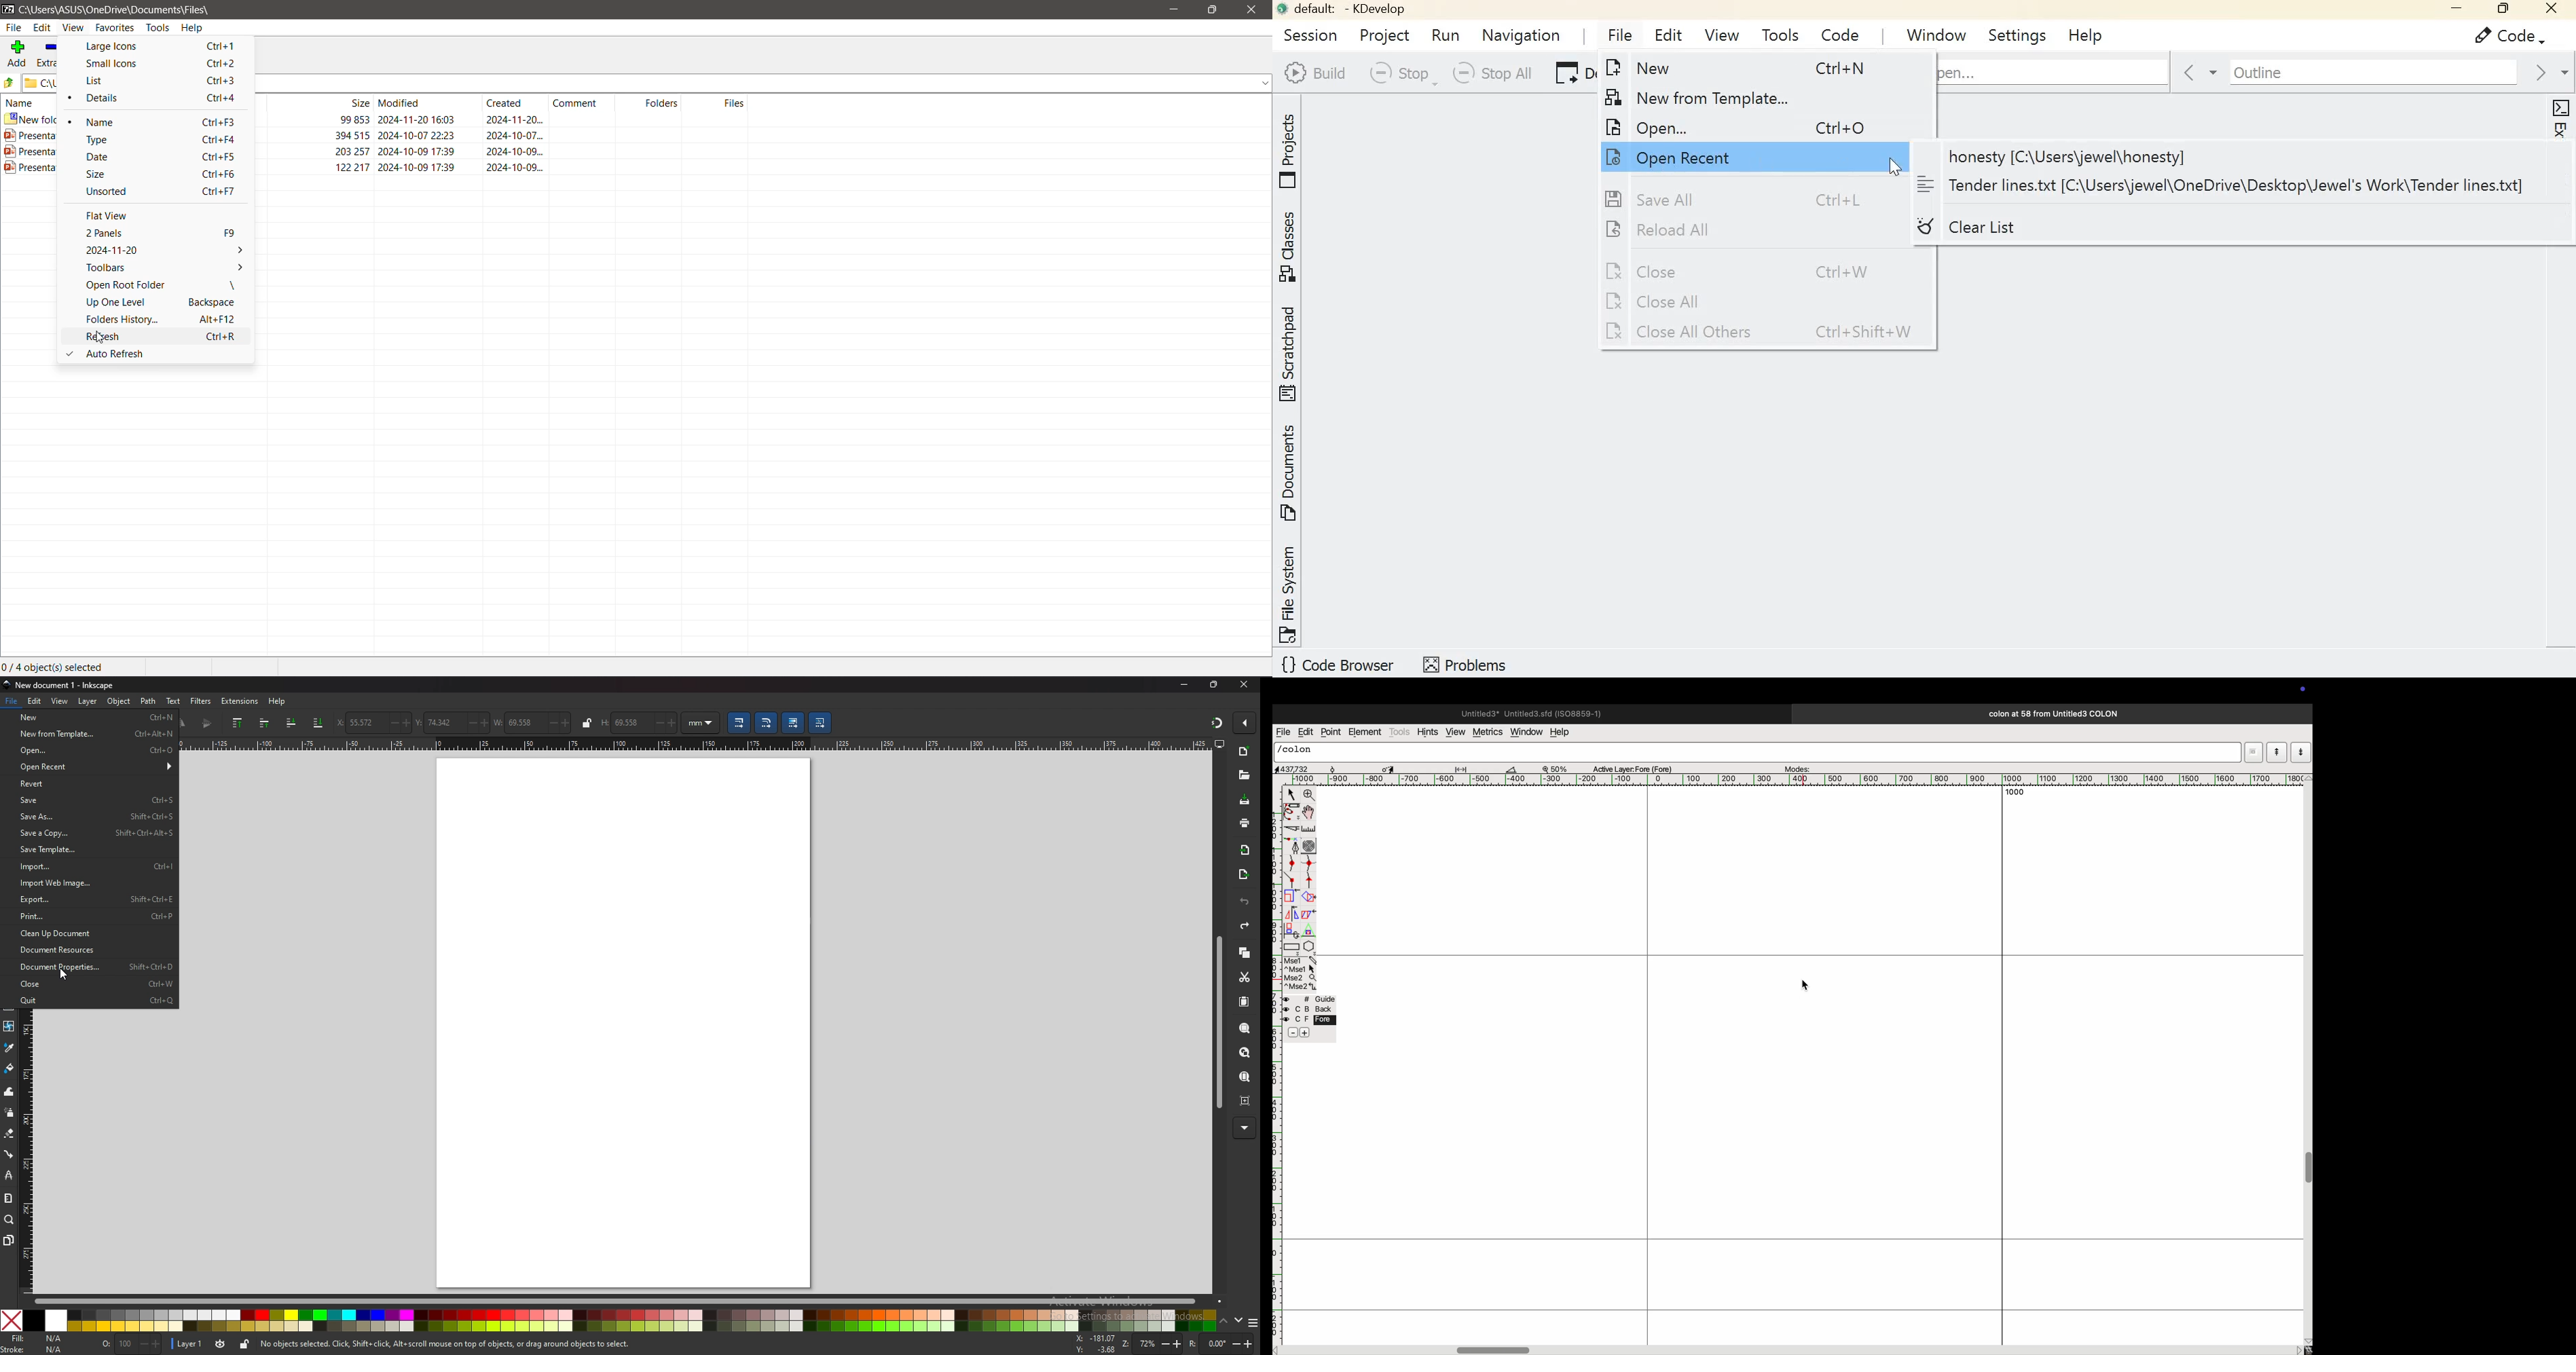  Describe the element at coordinates (649, 102) in the screenshot. I see `folders` at that location.